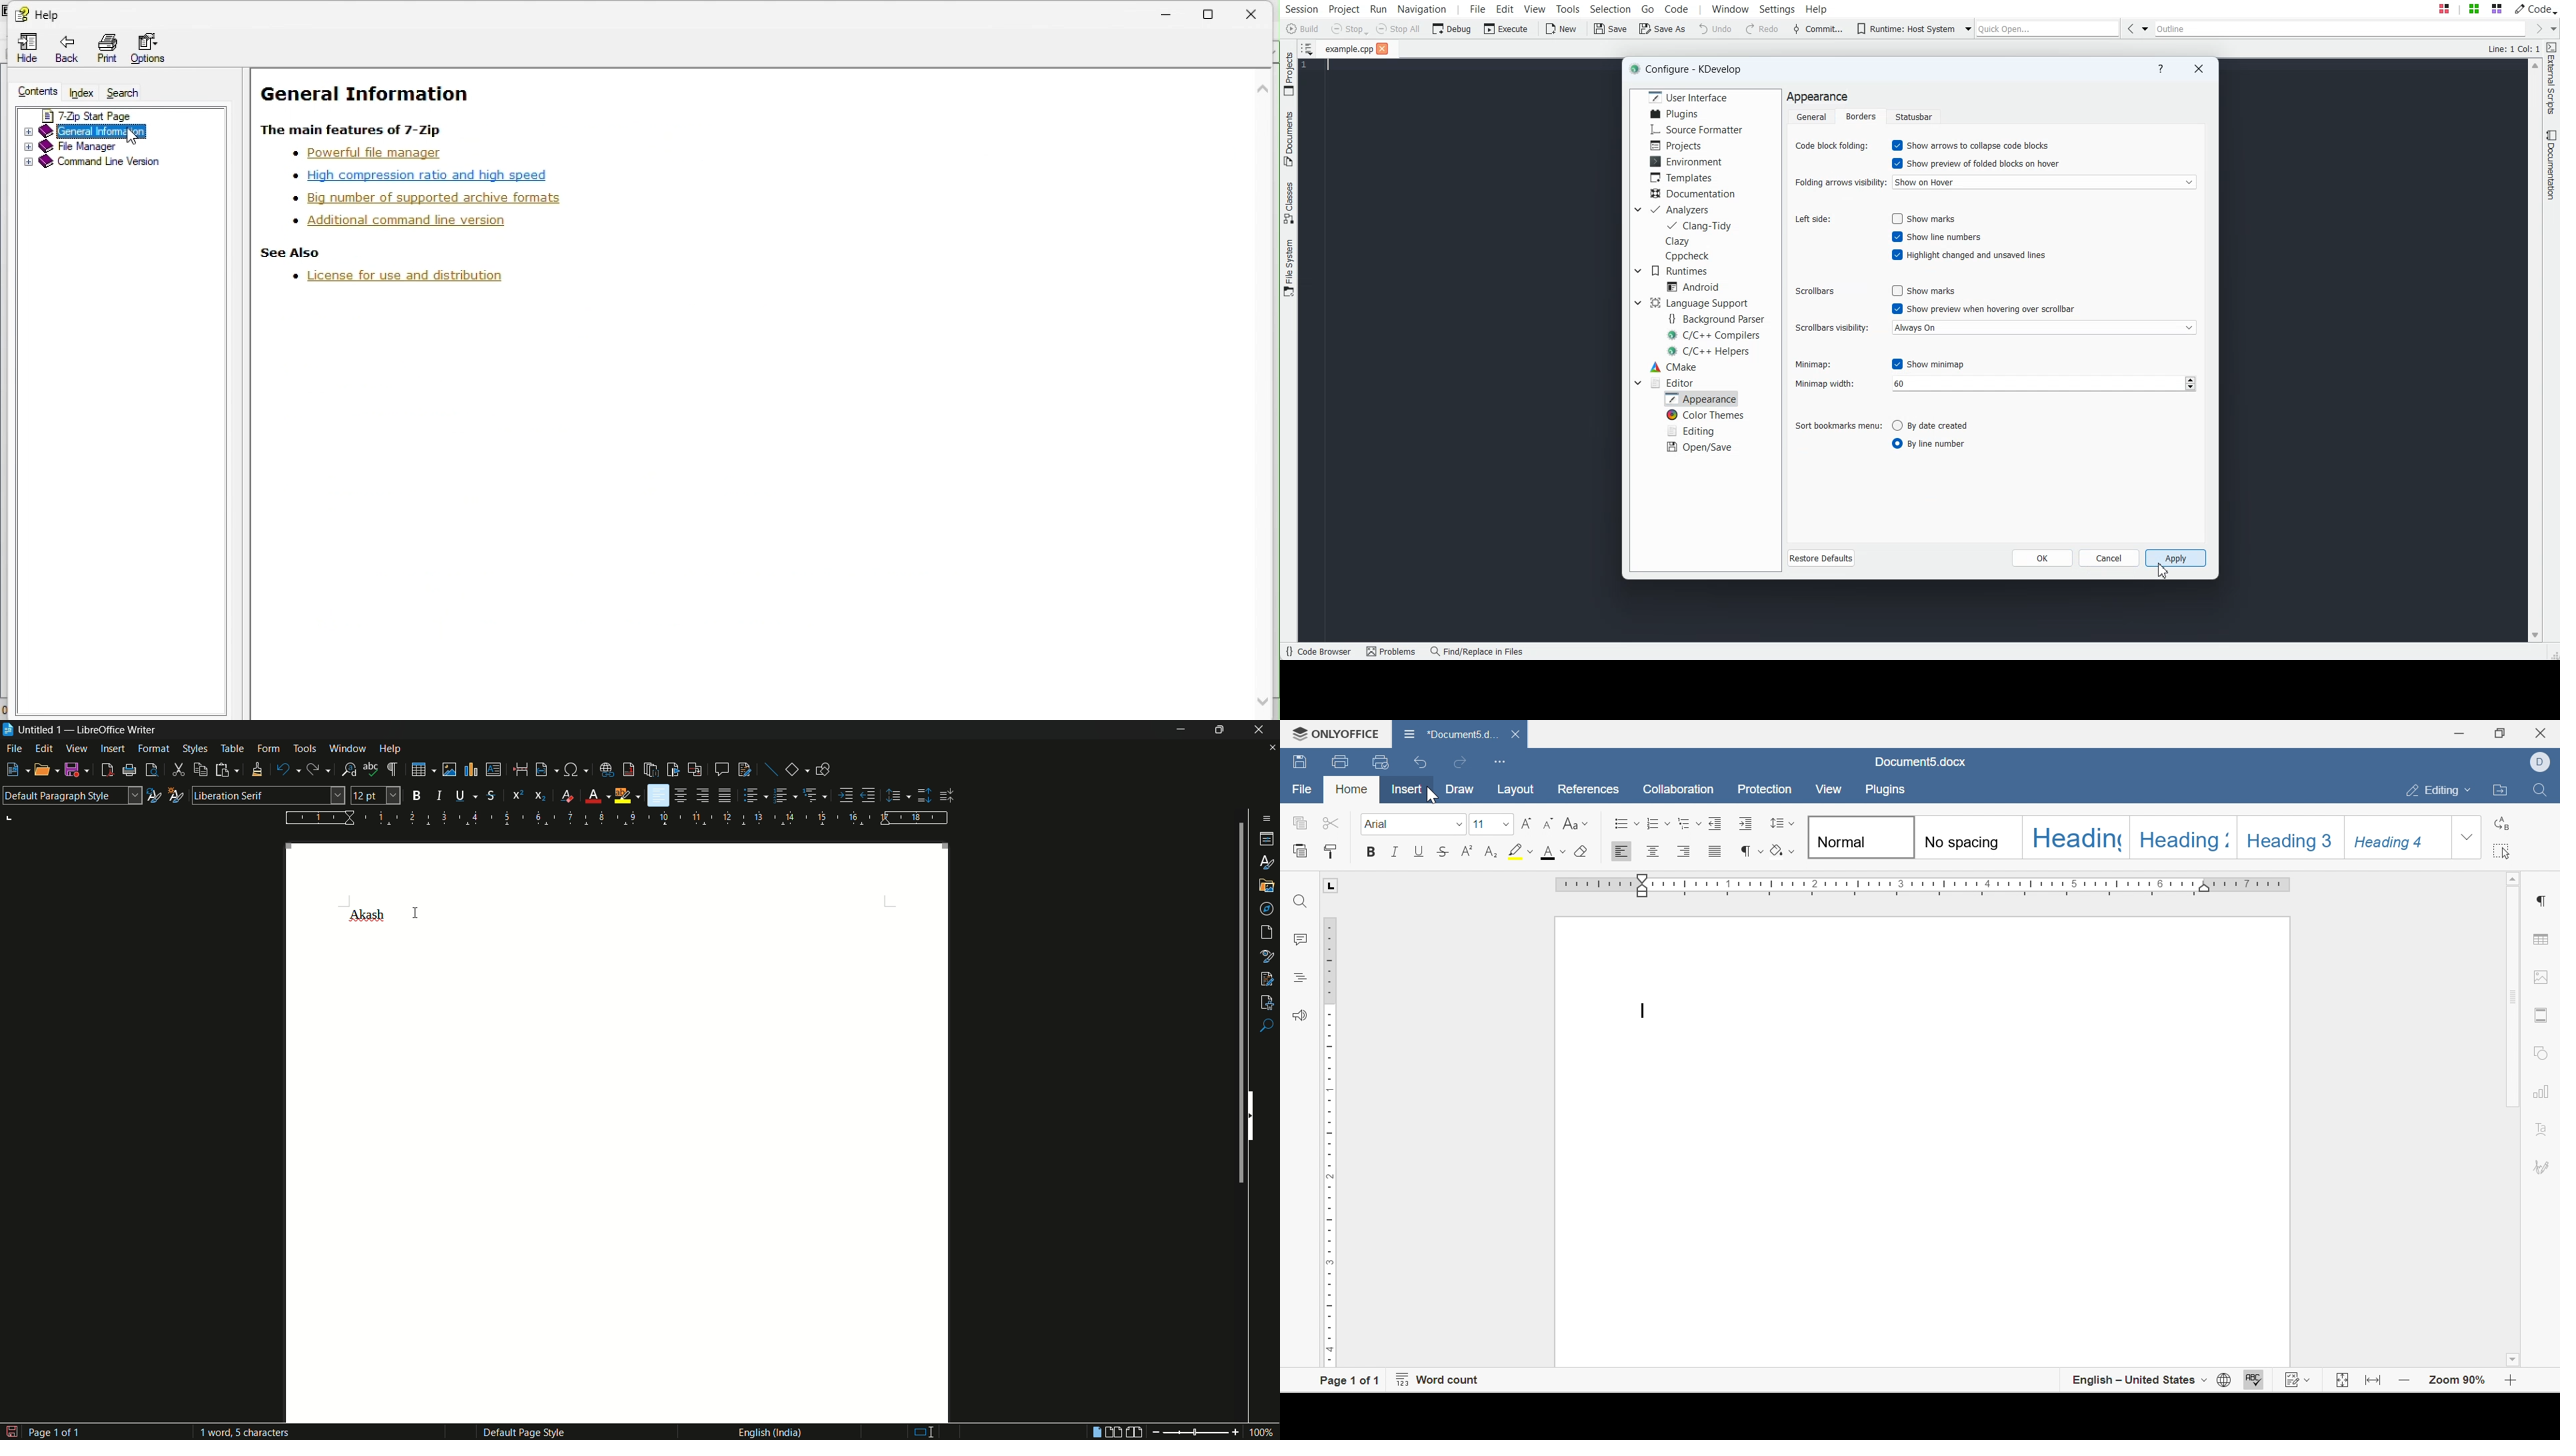 This screenshot has width=2576, height=1456. What do you see at coordinates (1268, 839) in the screenshot?
I see `properties` at bounding box center [1268, 839].